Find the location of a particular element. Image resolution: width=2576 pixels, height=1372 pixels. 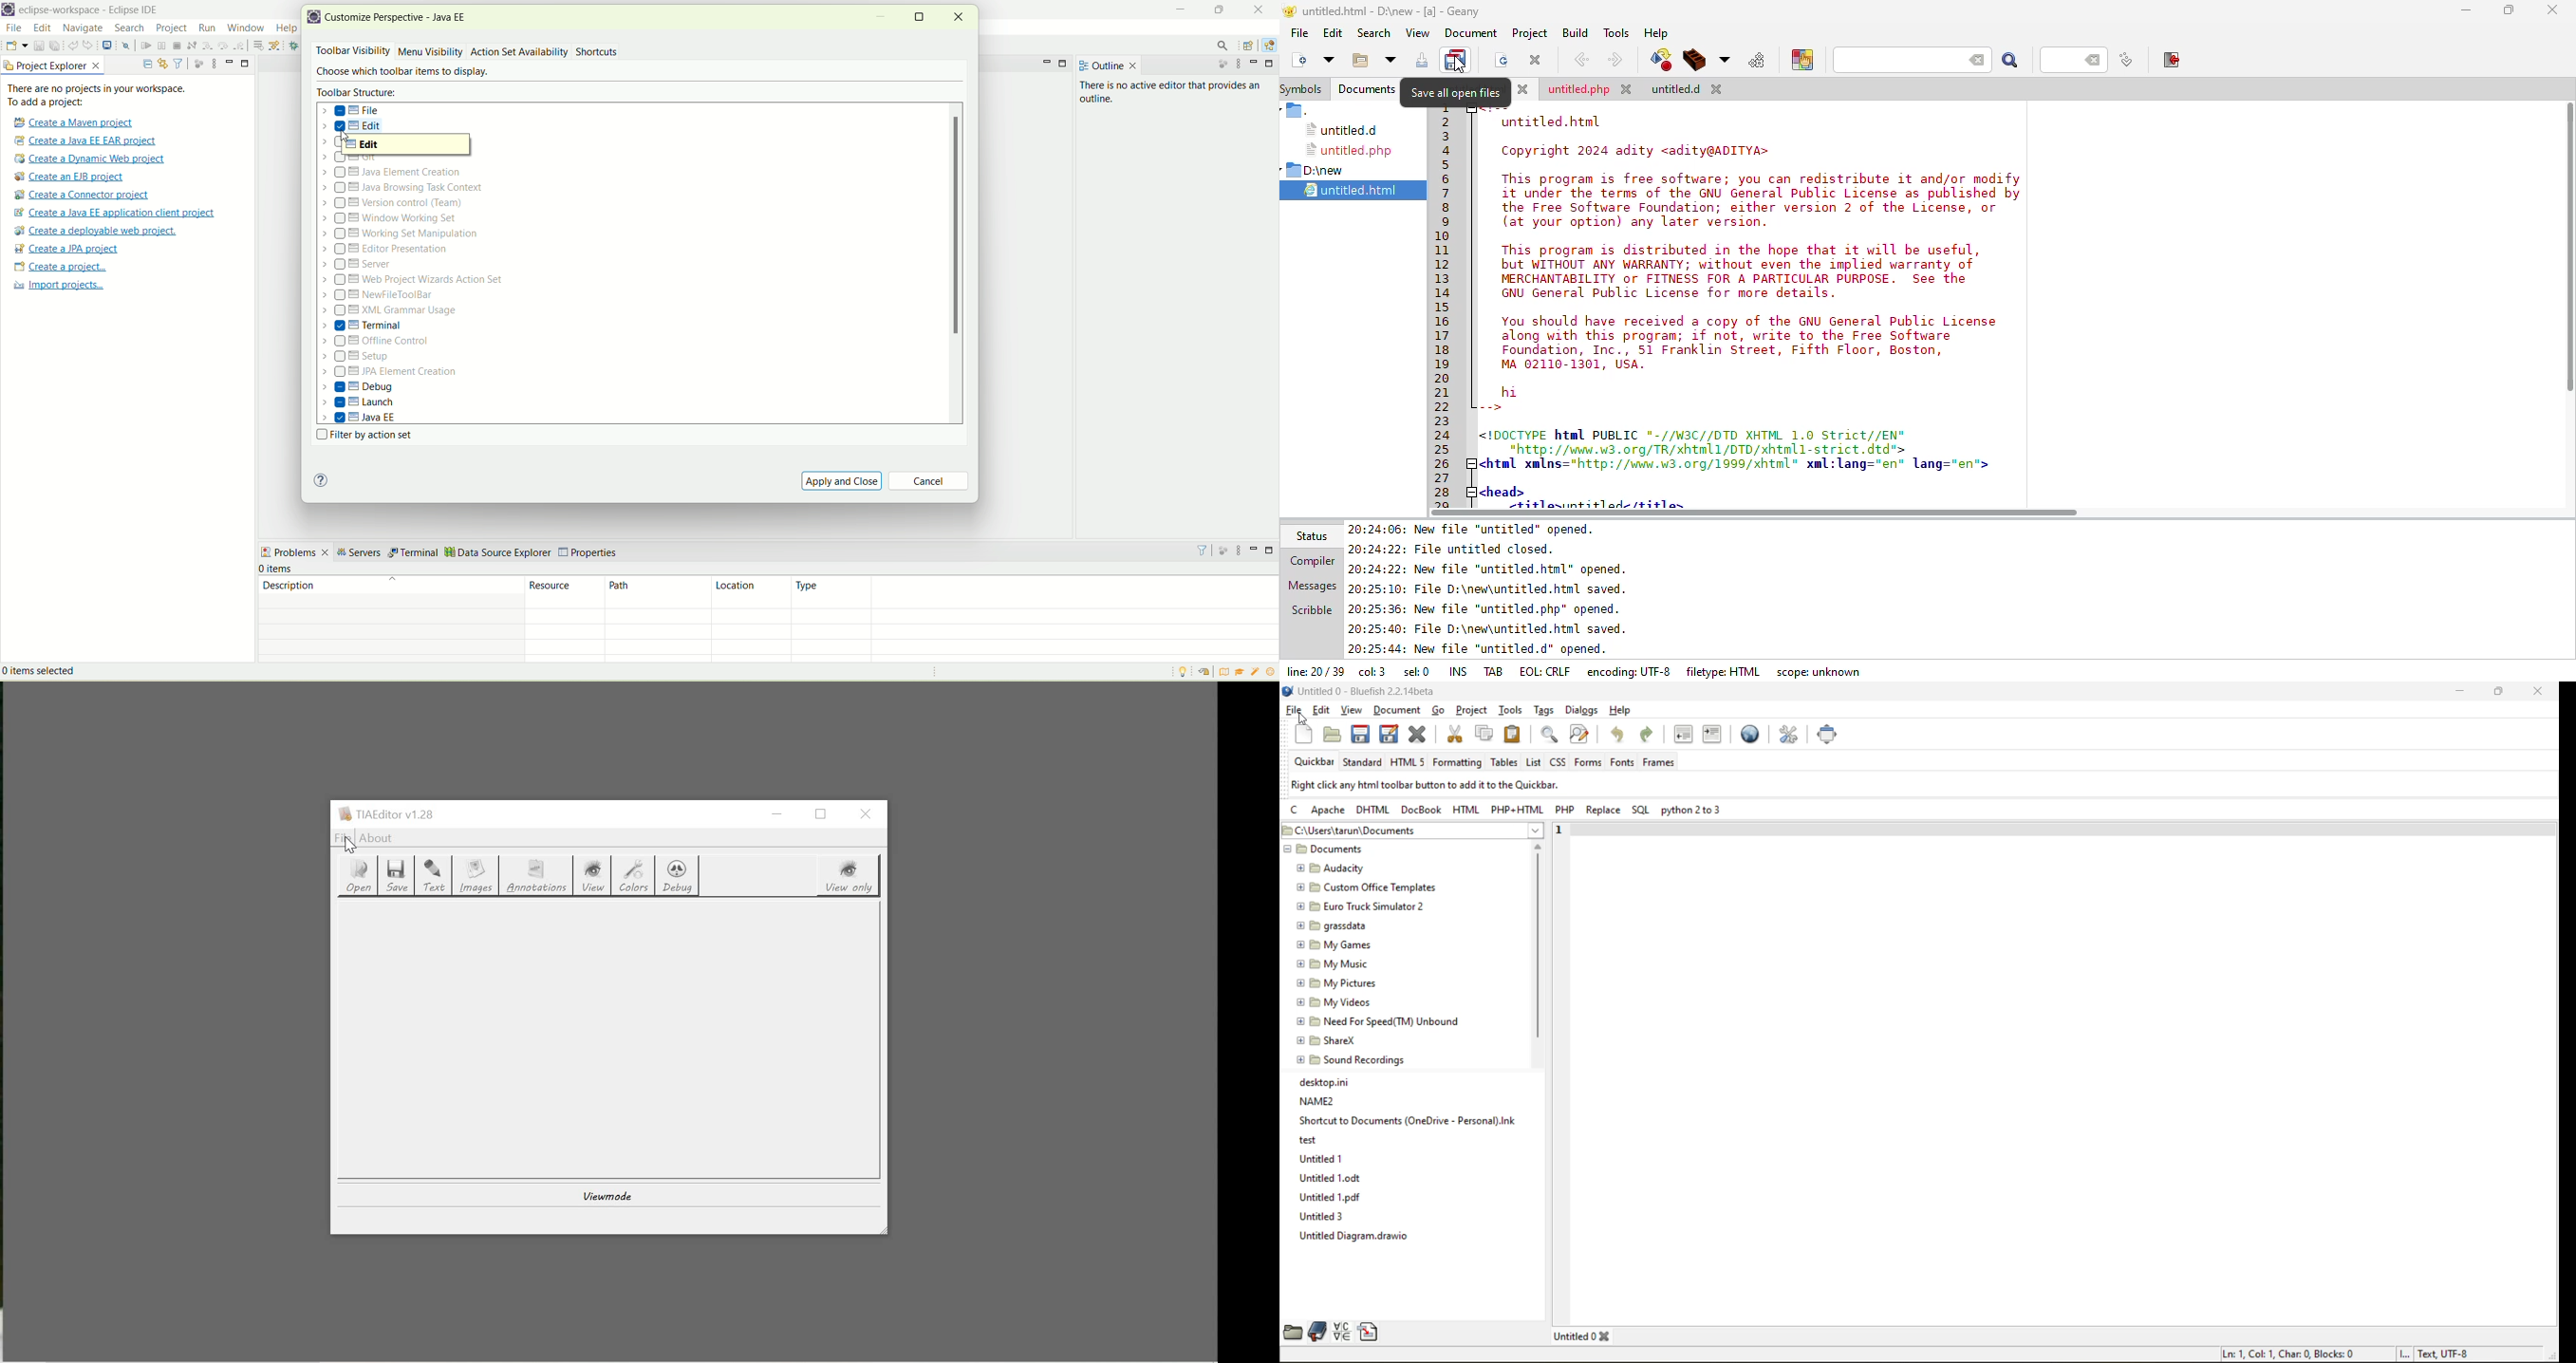

document is located at coordinates (1395, 709).